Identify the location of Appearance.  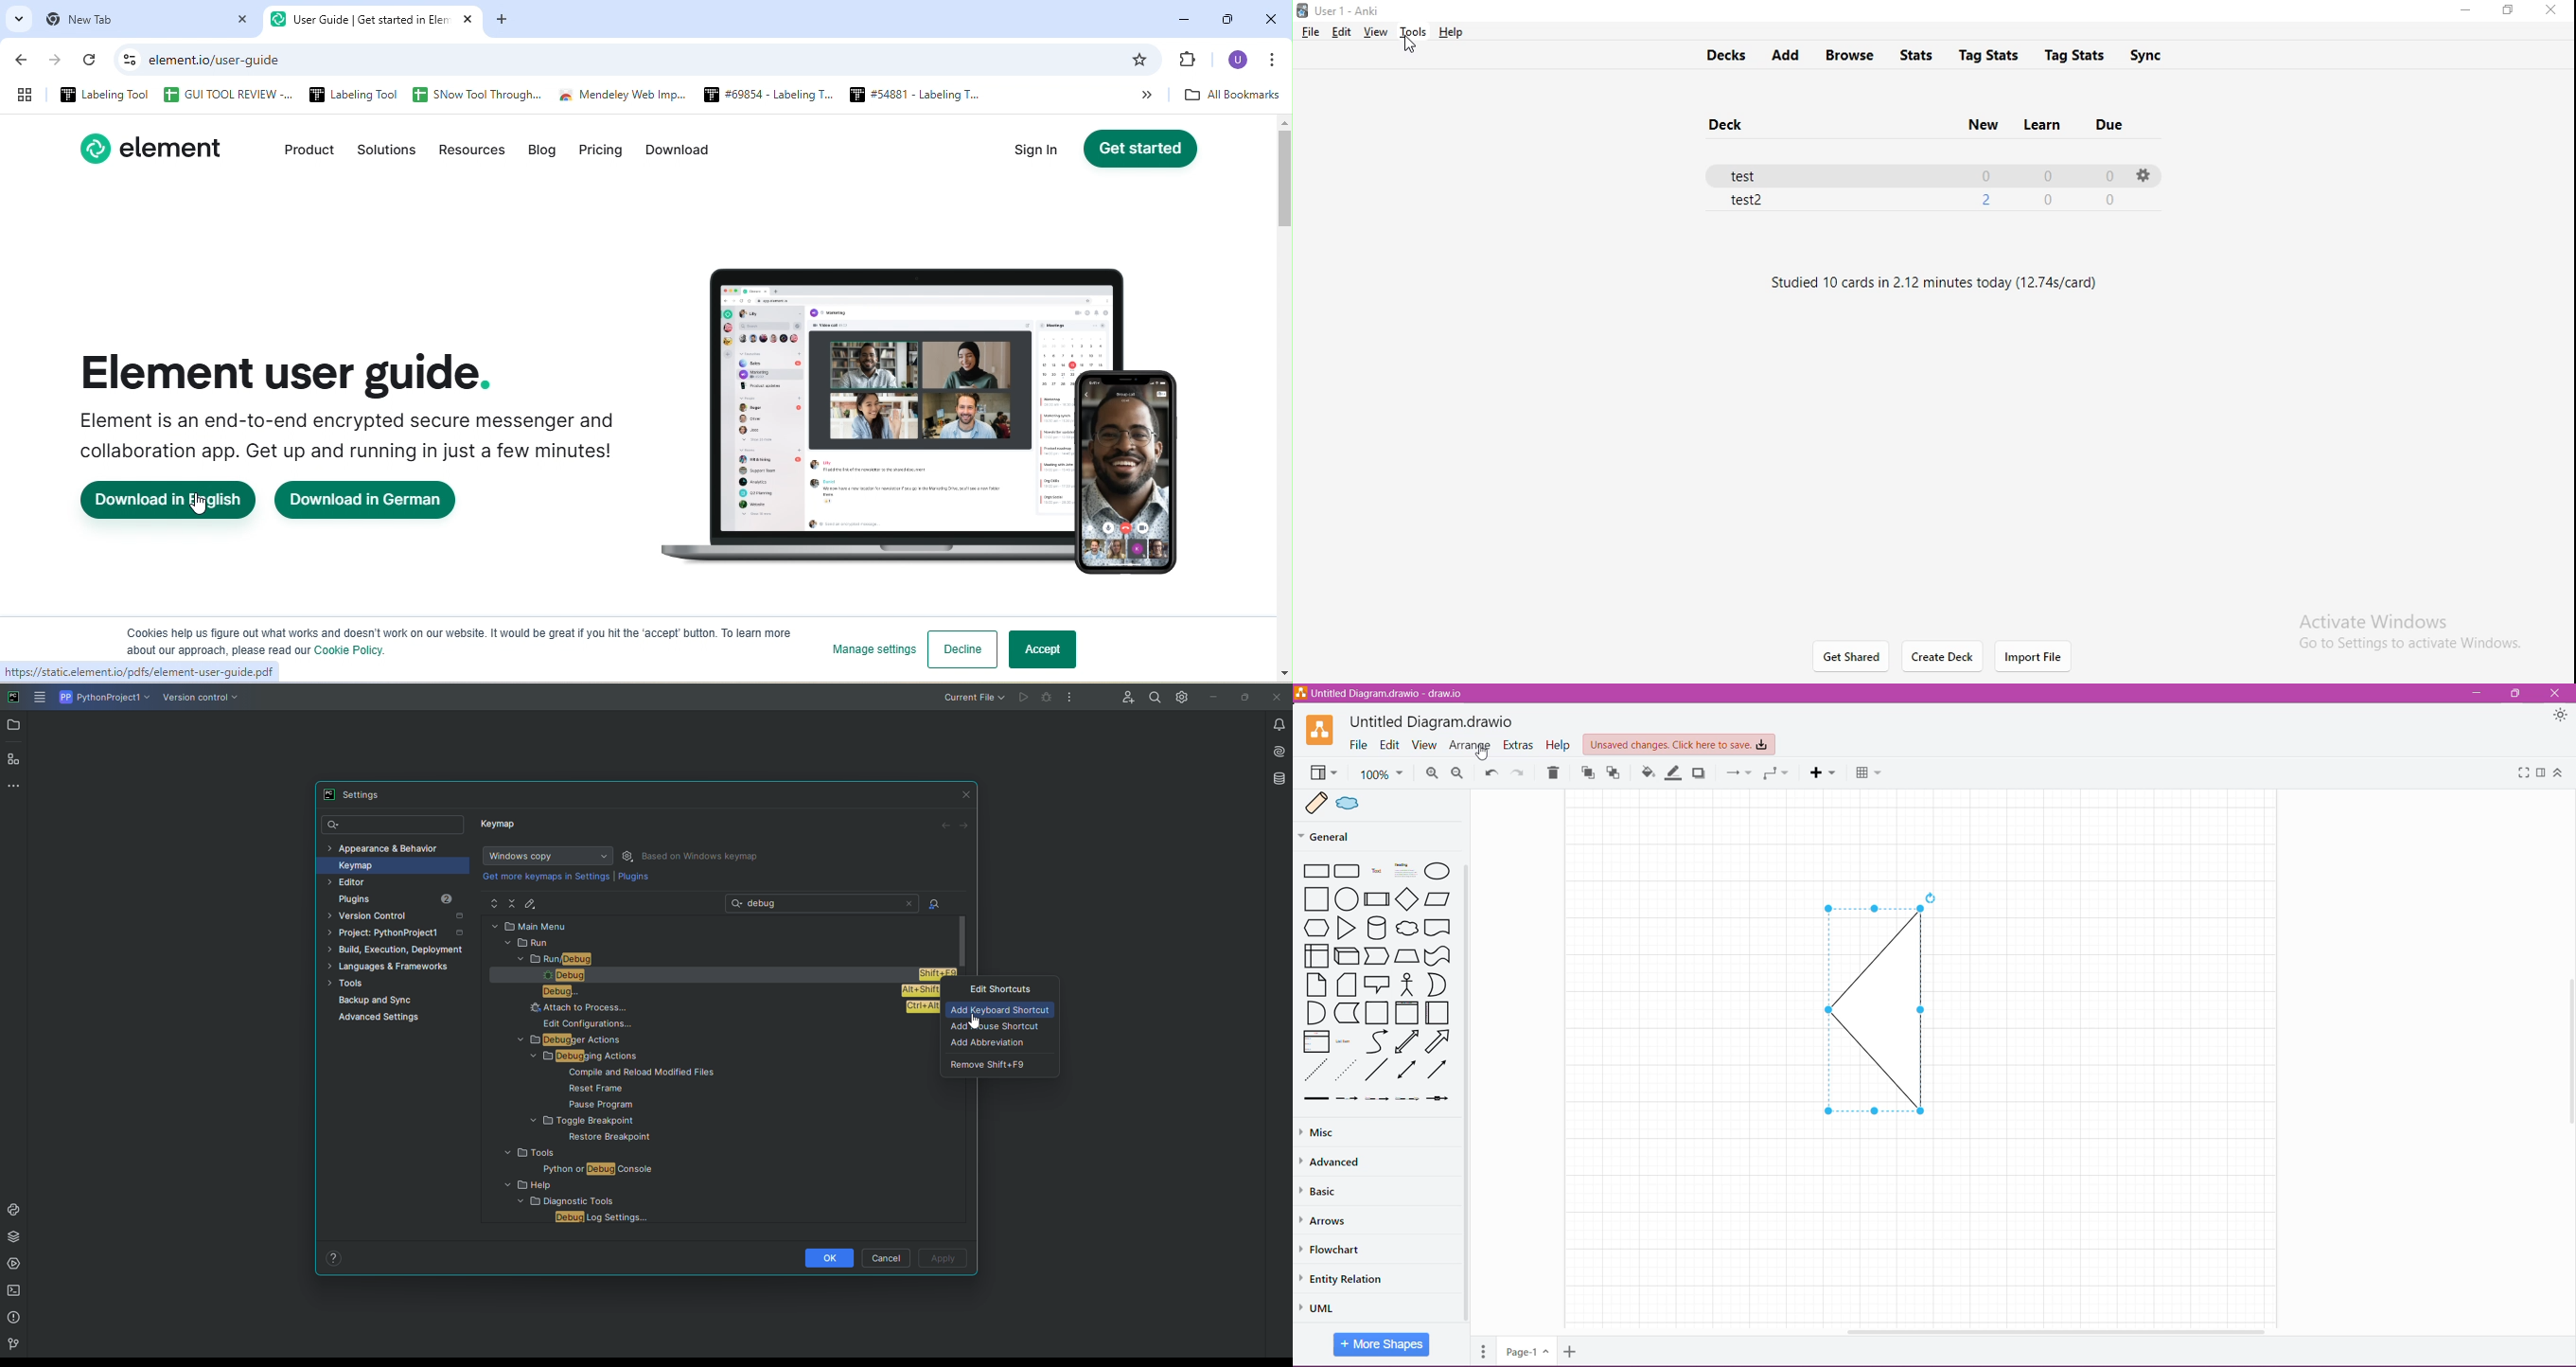
(2560, 717).